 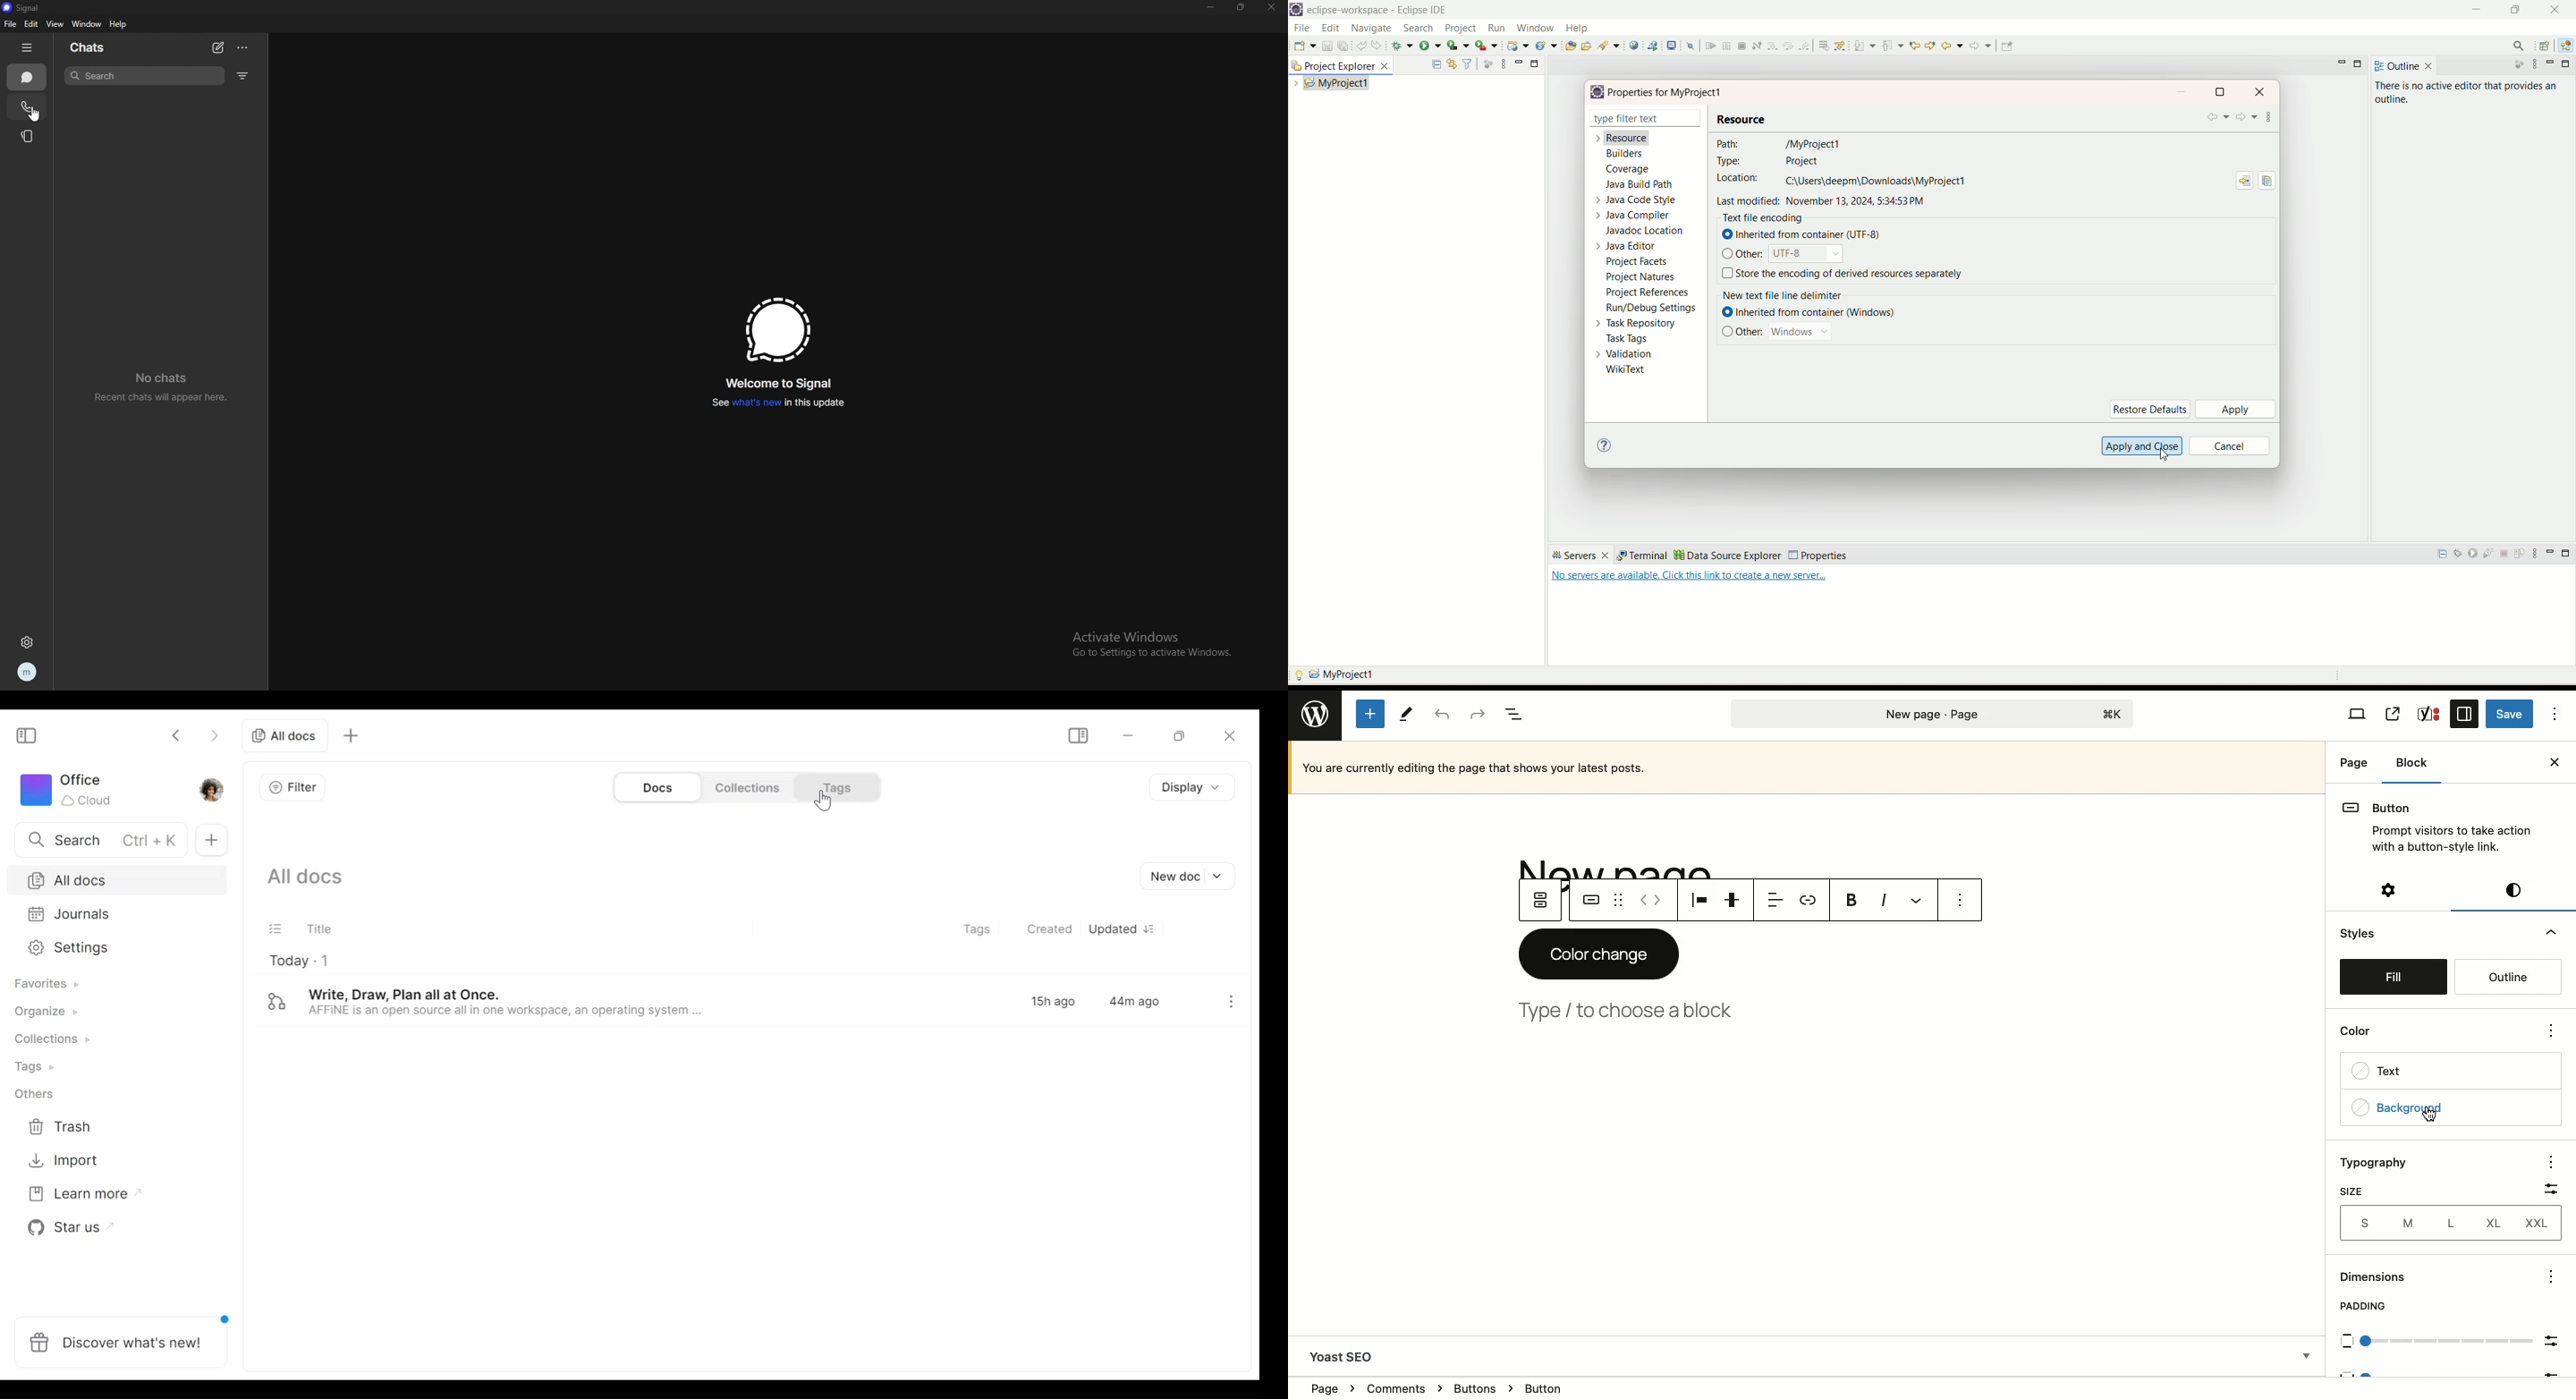 What do you see at coordinates (40, 1068) in the screenshot?
I see `Tags` at bounding box center [40, 1068].